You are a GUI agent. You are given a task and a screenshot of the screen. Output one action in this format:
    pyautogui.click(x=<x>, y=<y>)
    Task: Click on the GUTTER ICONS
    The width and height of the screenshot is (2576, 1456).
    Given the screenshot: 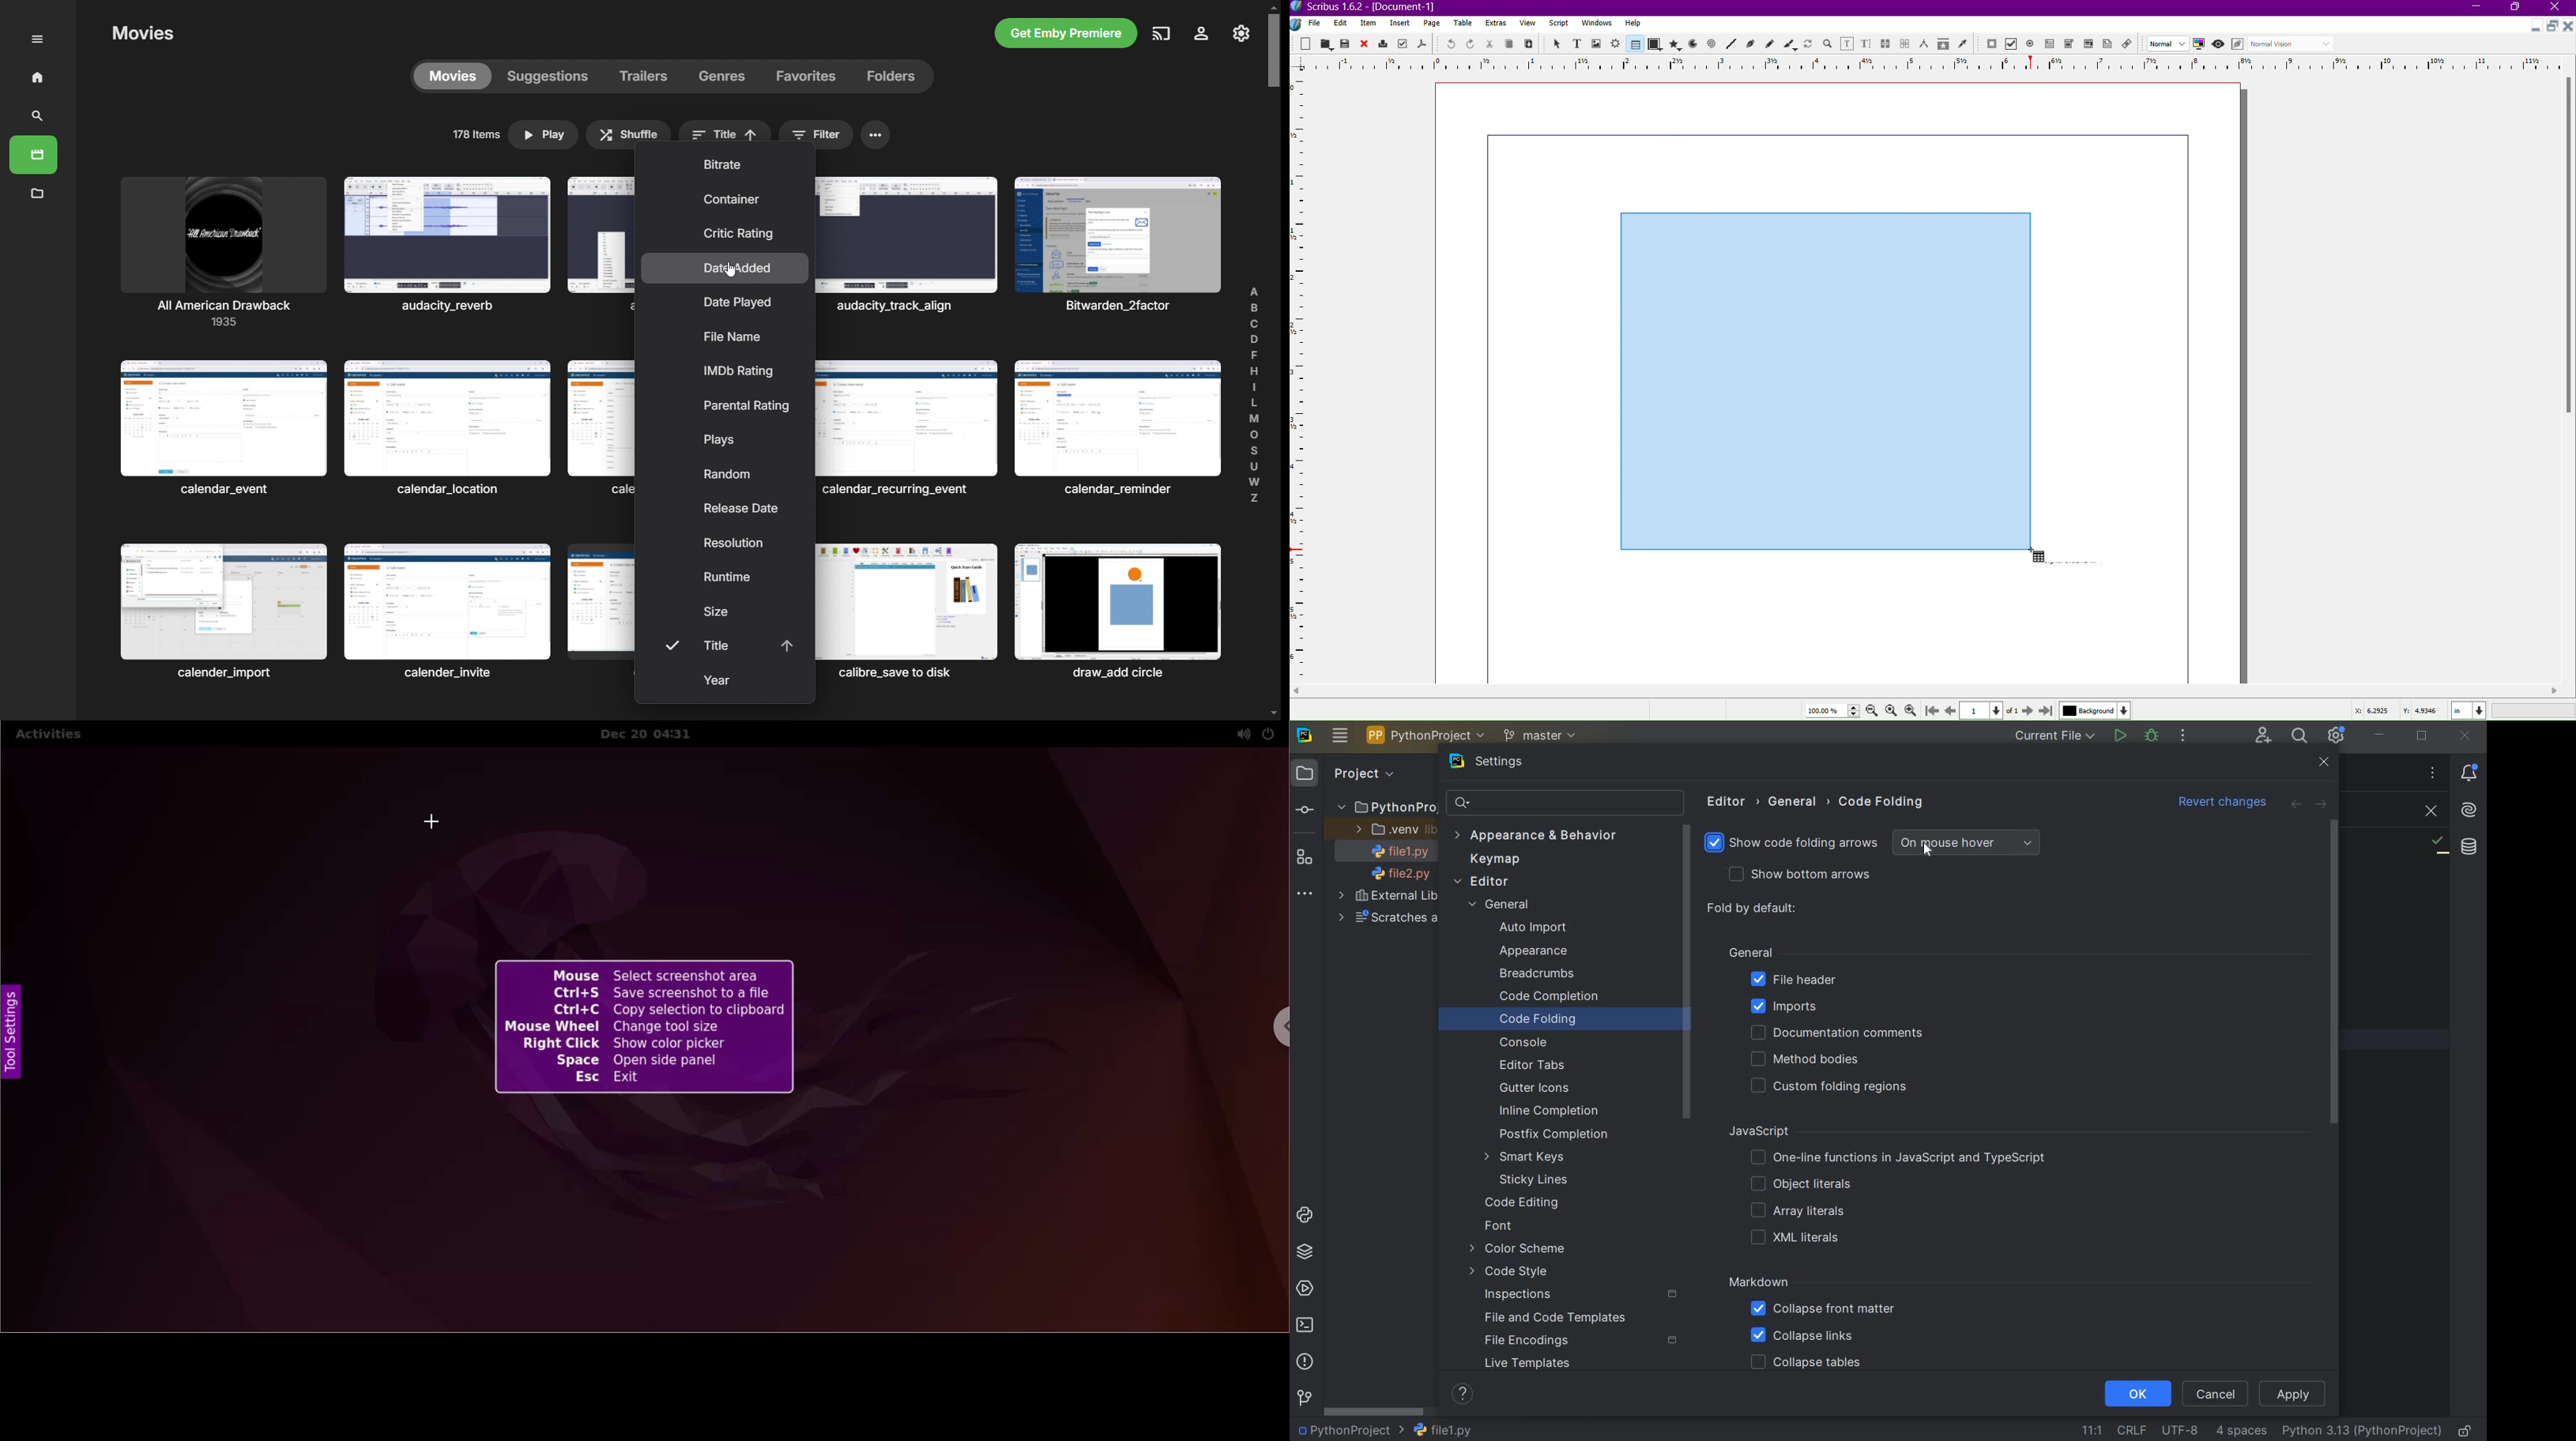 What is the action you would take?
    pyautogui.click(x=1538, y=1089)
    